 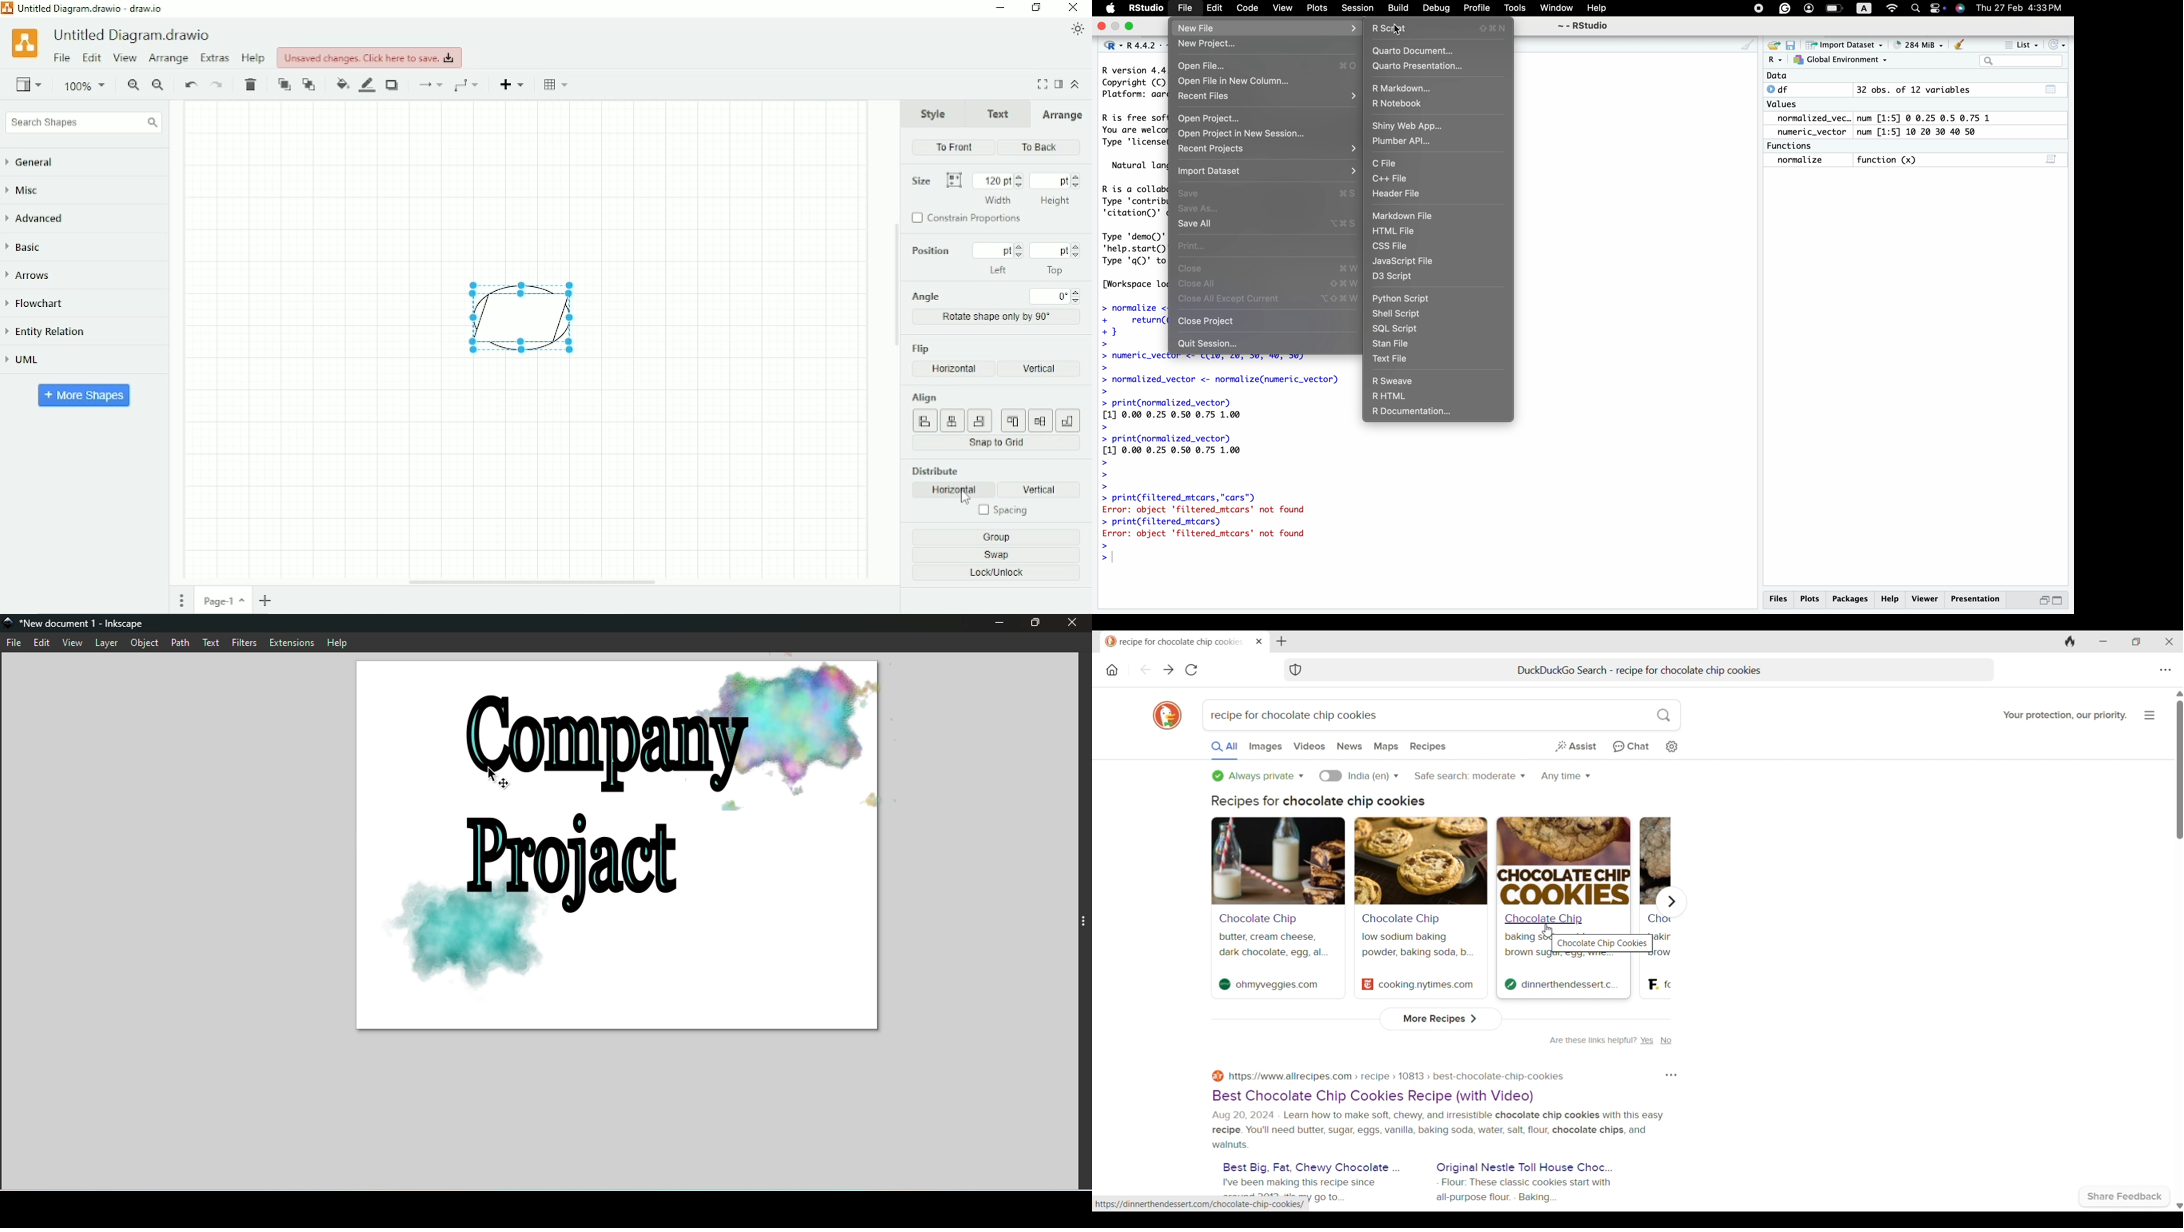 I want to click on HTML File, so click(x=1397, y=230).